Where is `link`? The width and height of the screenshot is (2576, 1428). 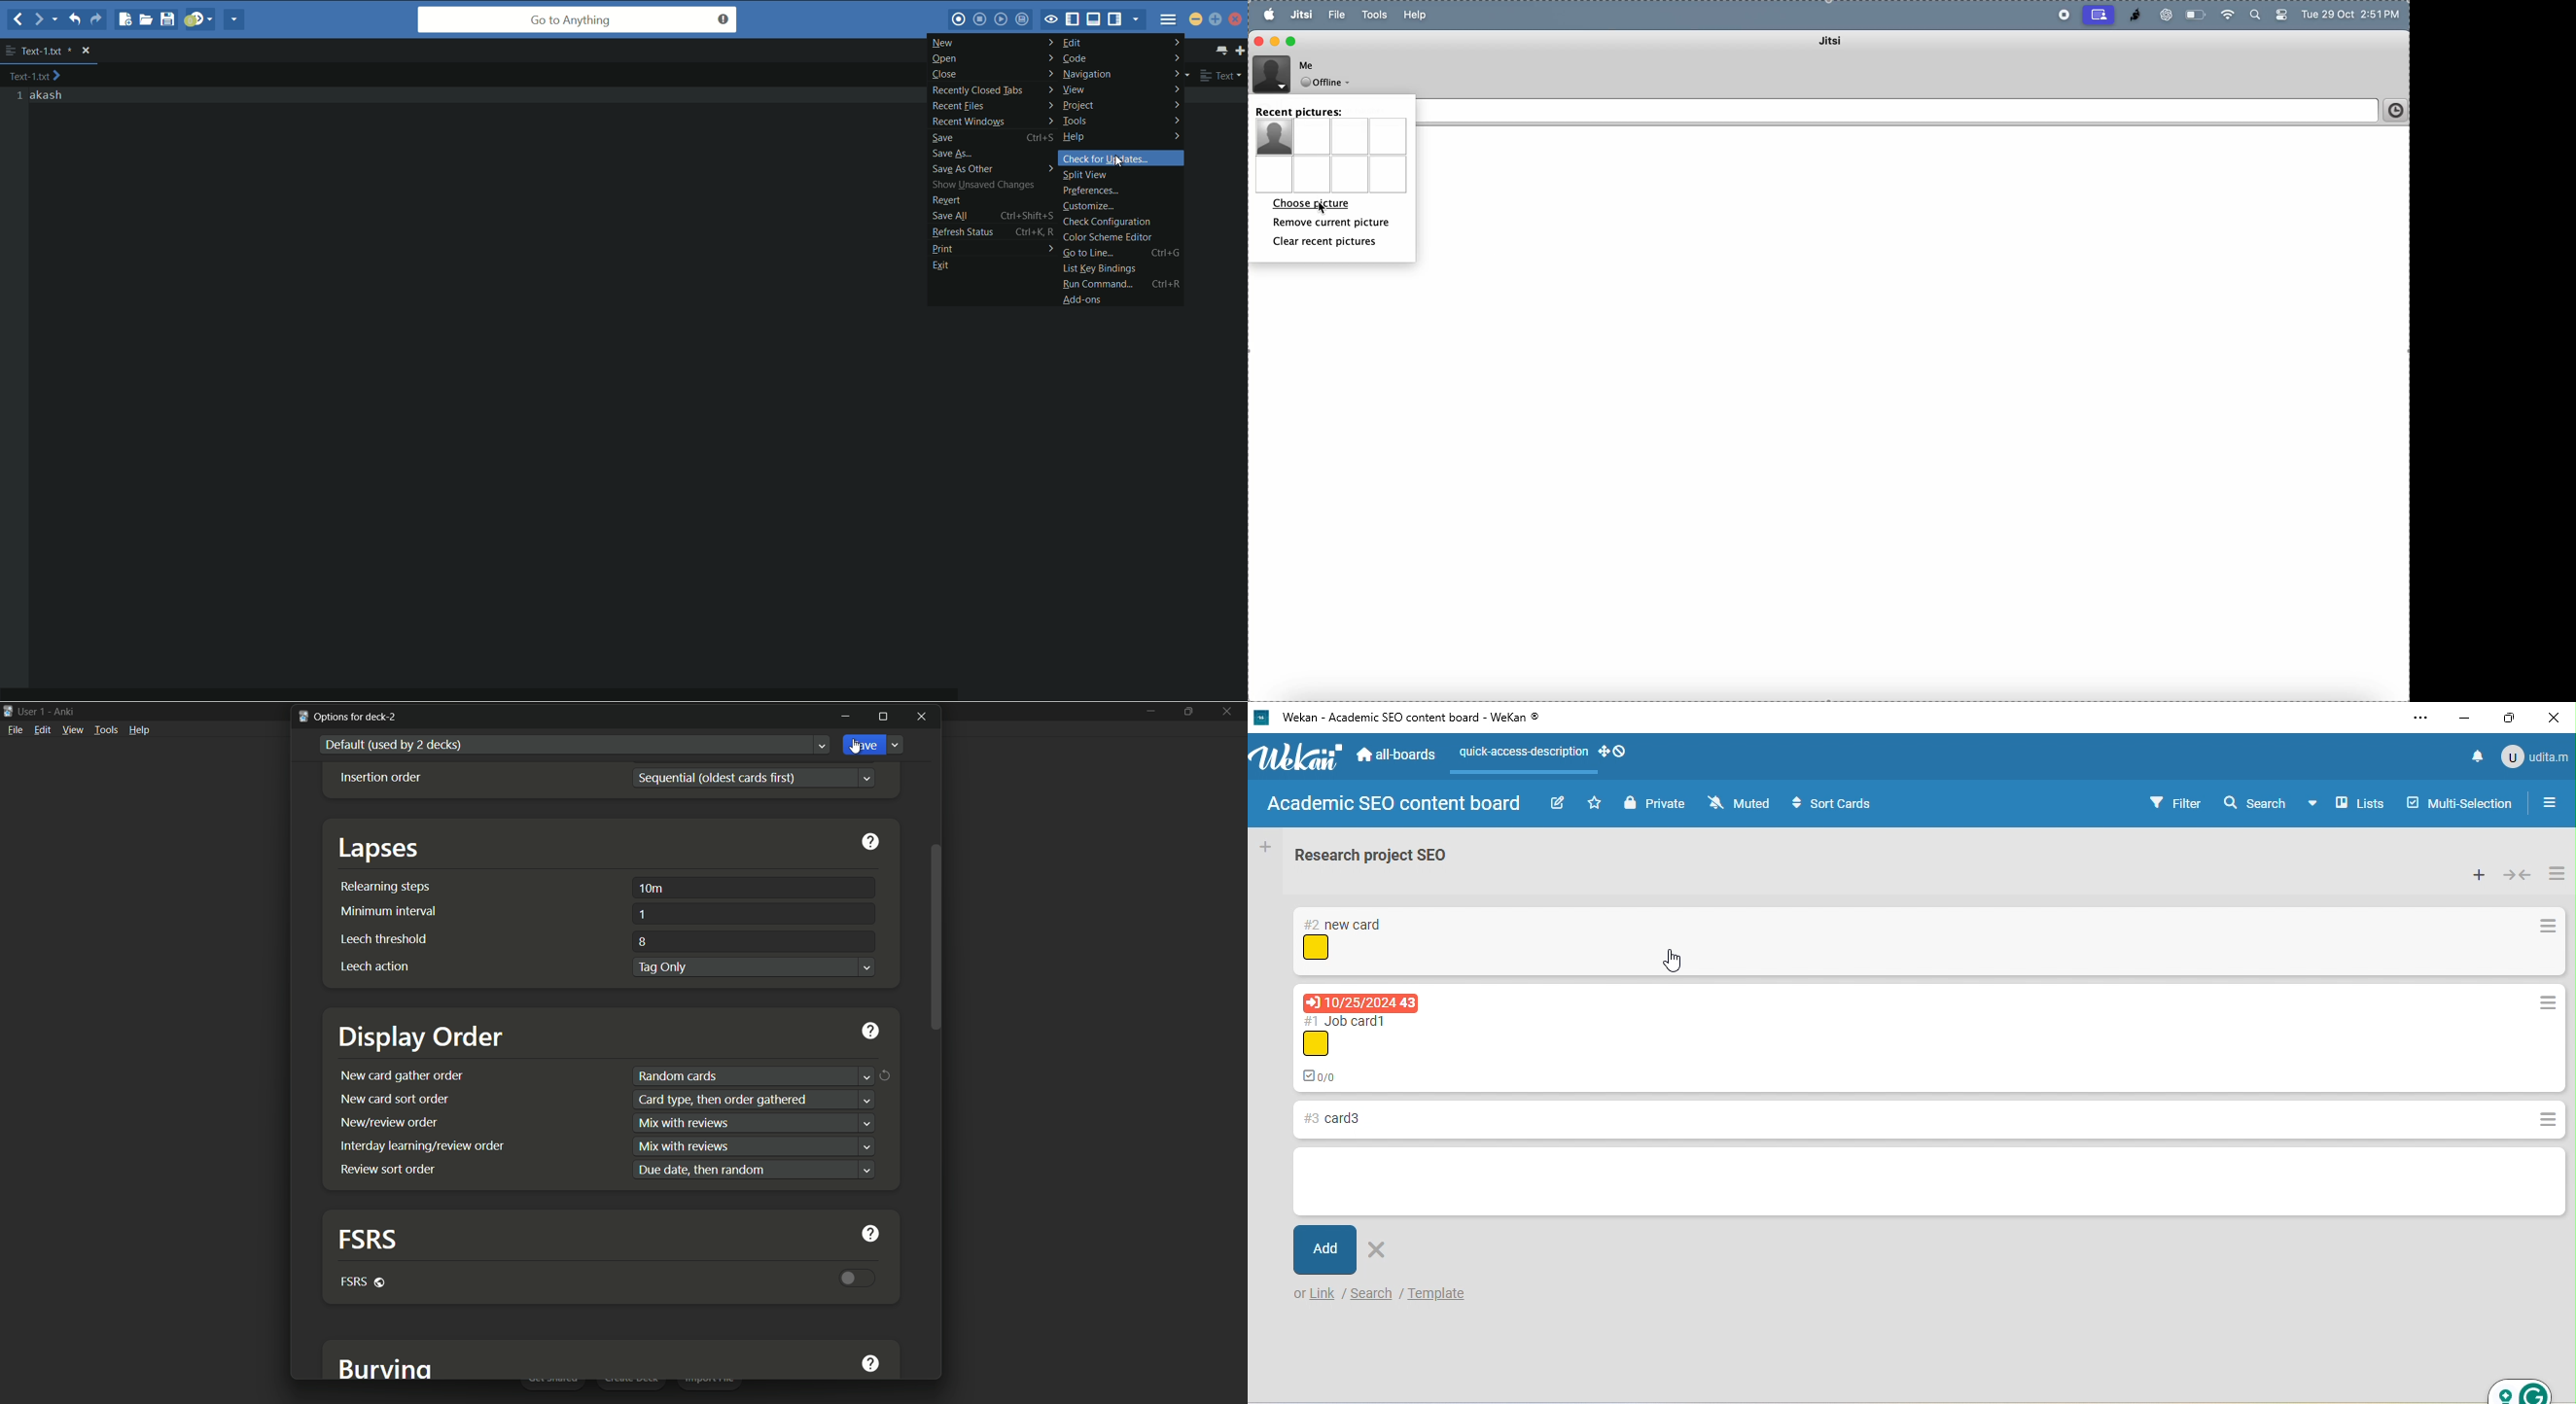 link is located at coordinates (1324, 1295).